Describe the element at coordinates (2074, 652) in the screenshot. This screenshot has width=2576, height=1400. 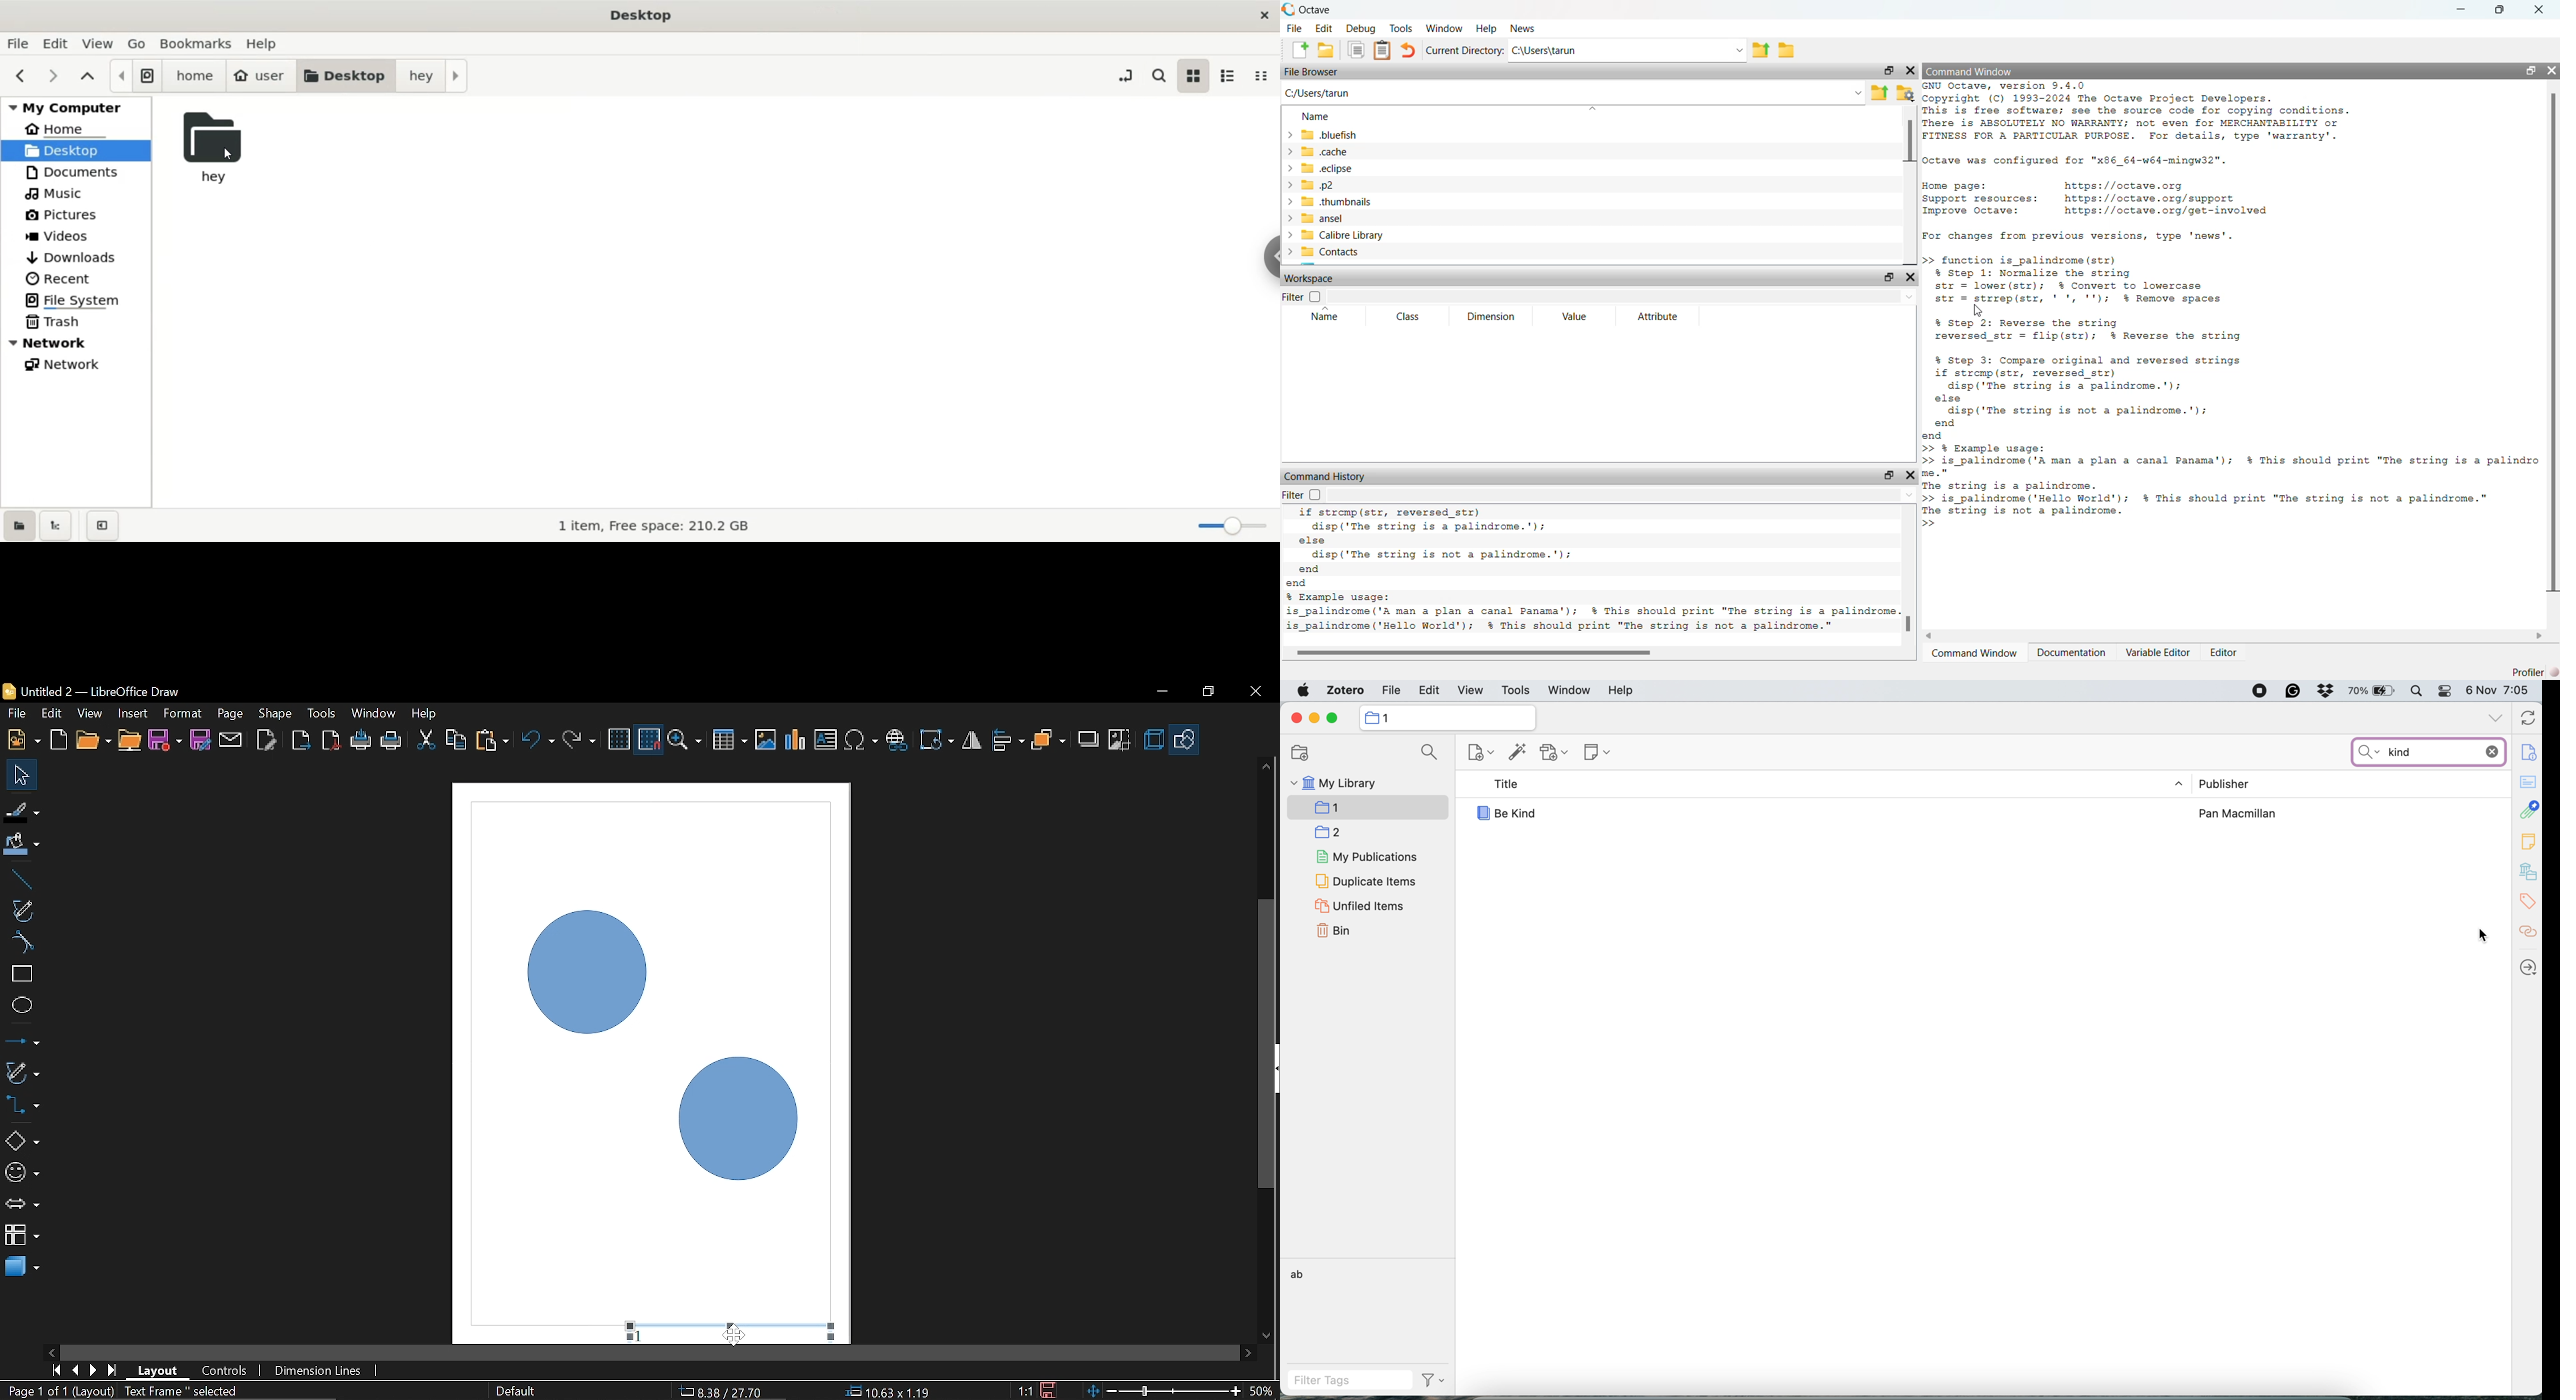
I see `documentation` at that location.